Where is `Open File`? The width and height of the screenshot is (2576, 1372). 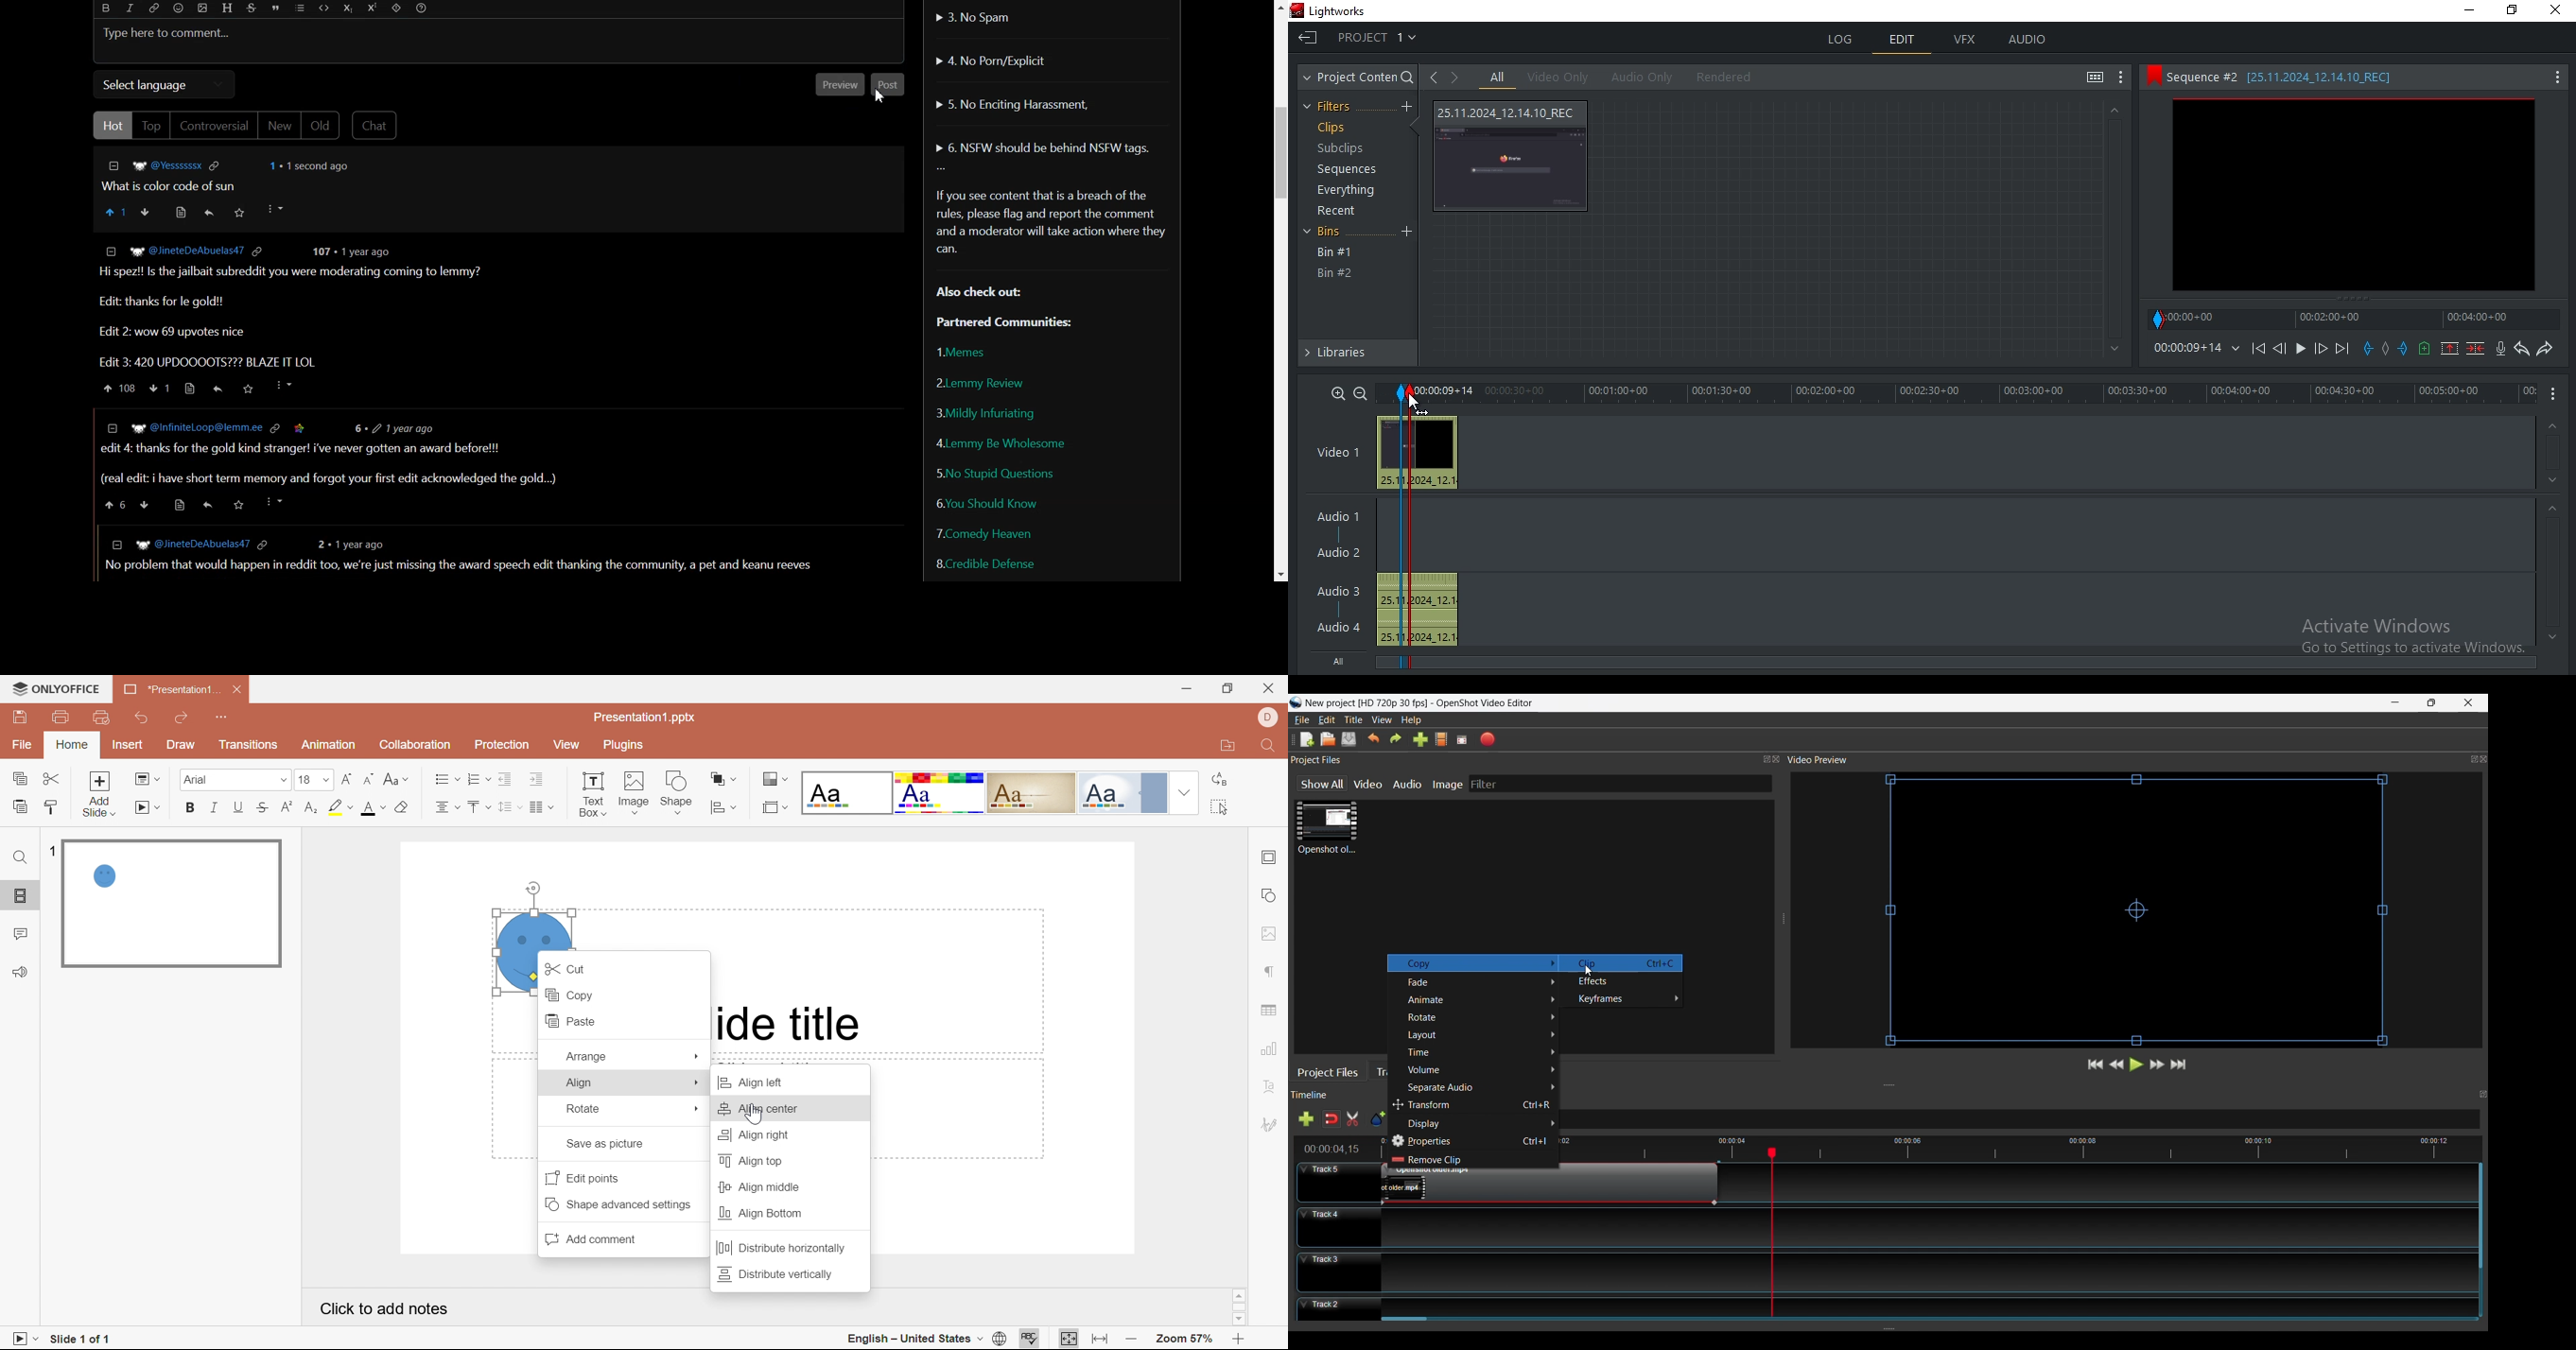
Open File is located at coordinates (1327, 739).